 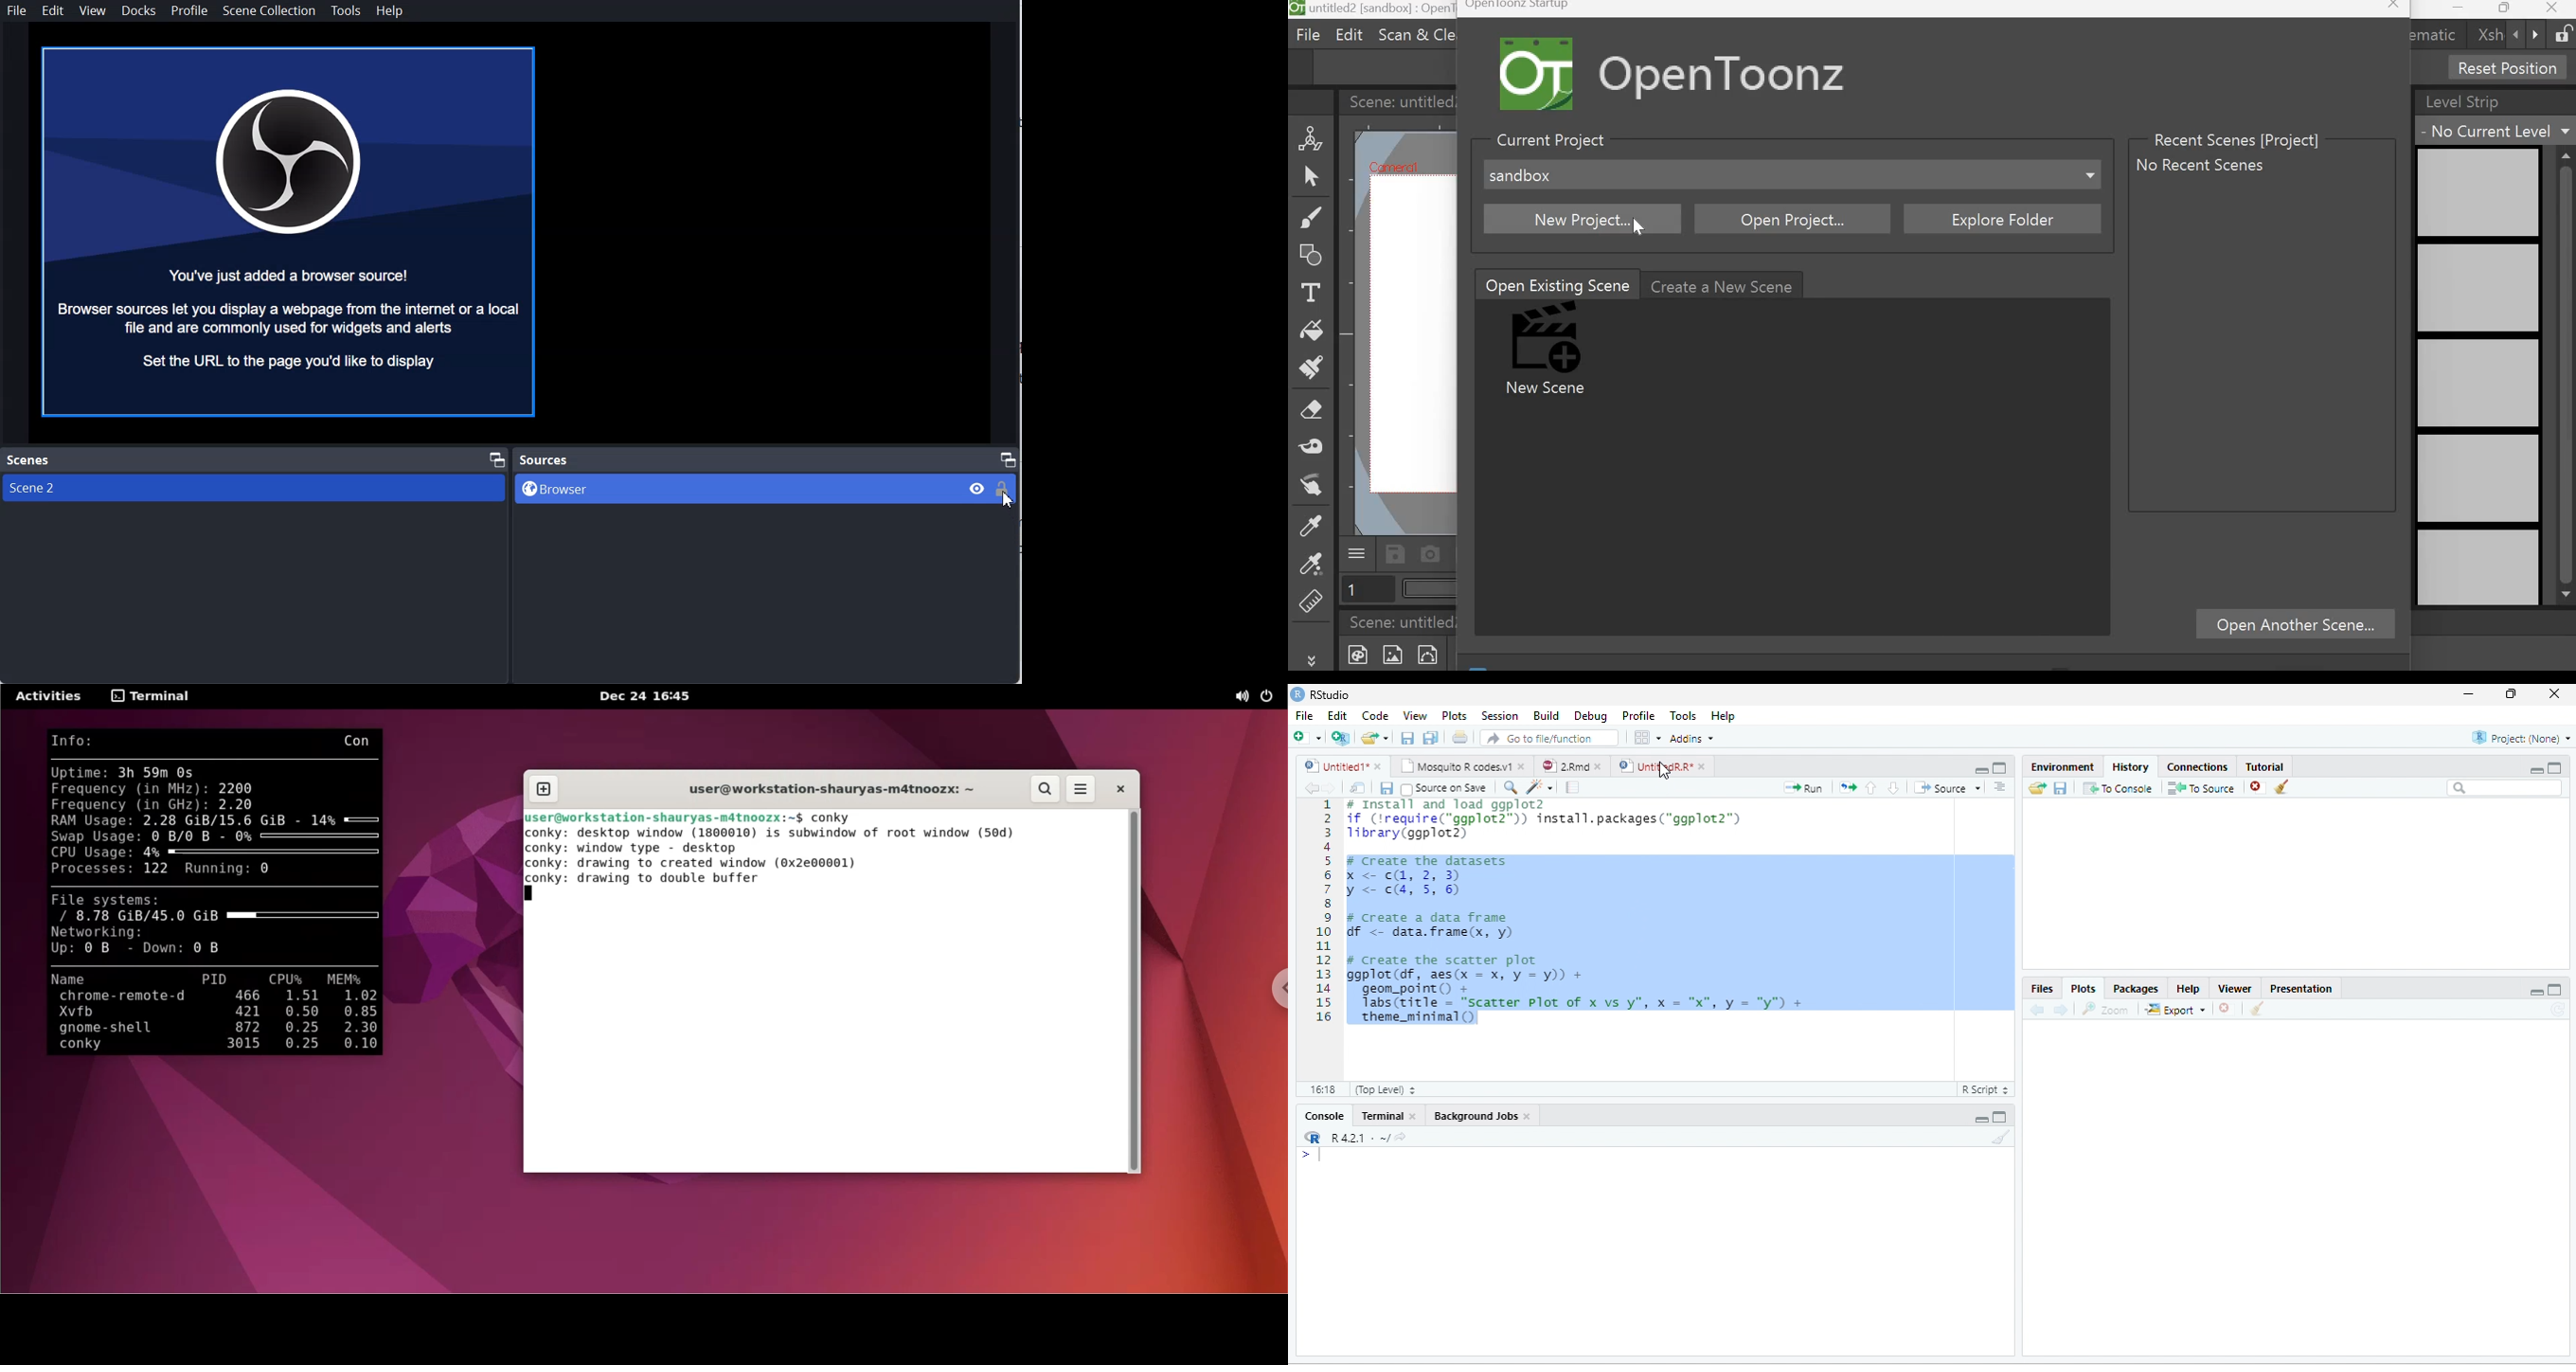 I want to click on Re-run the previous code region, so click(x=1848, y=788).